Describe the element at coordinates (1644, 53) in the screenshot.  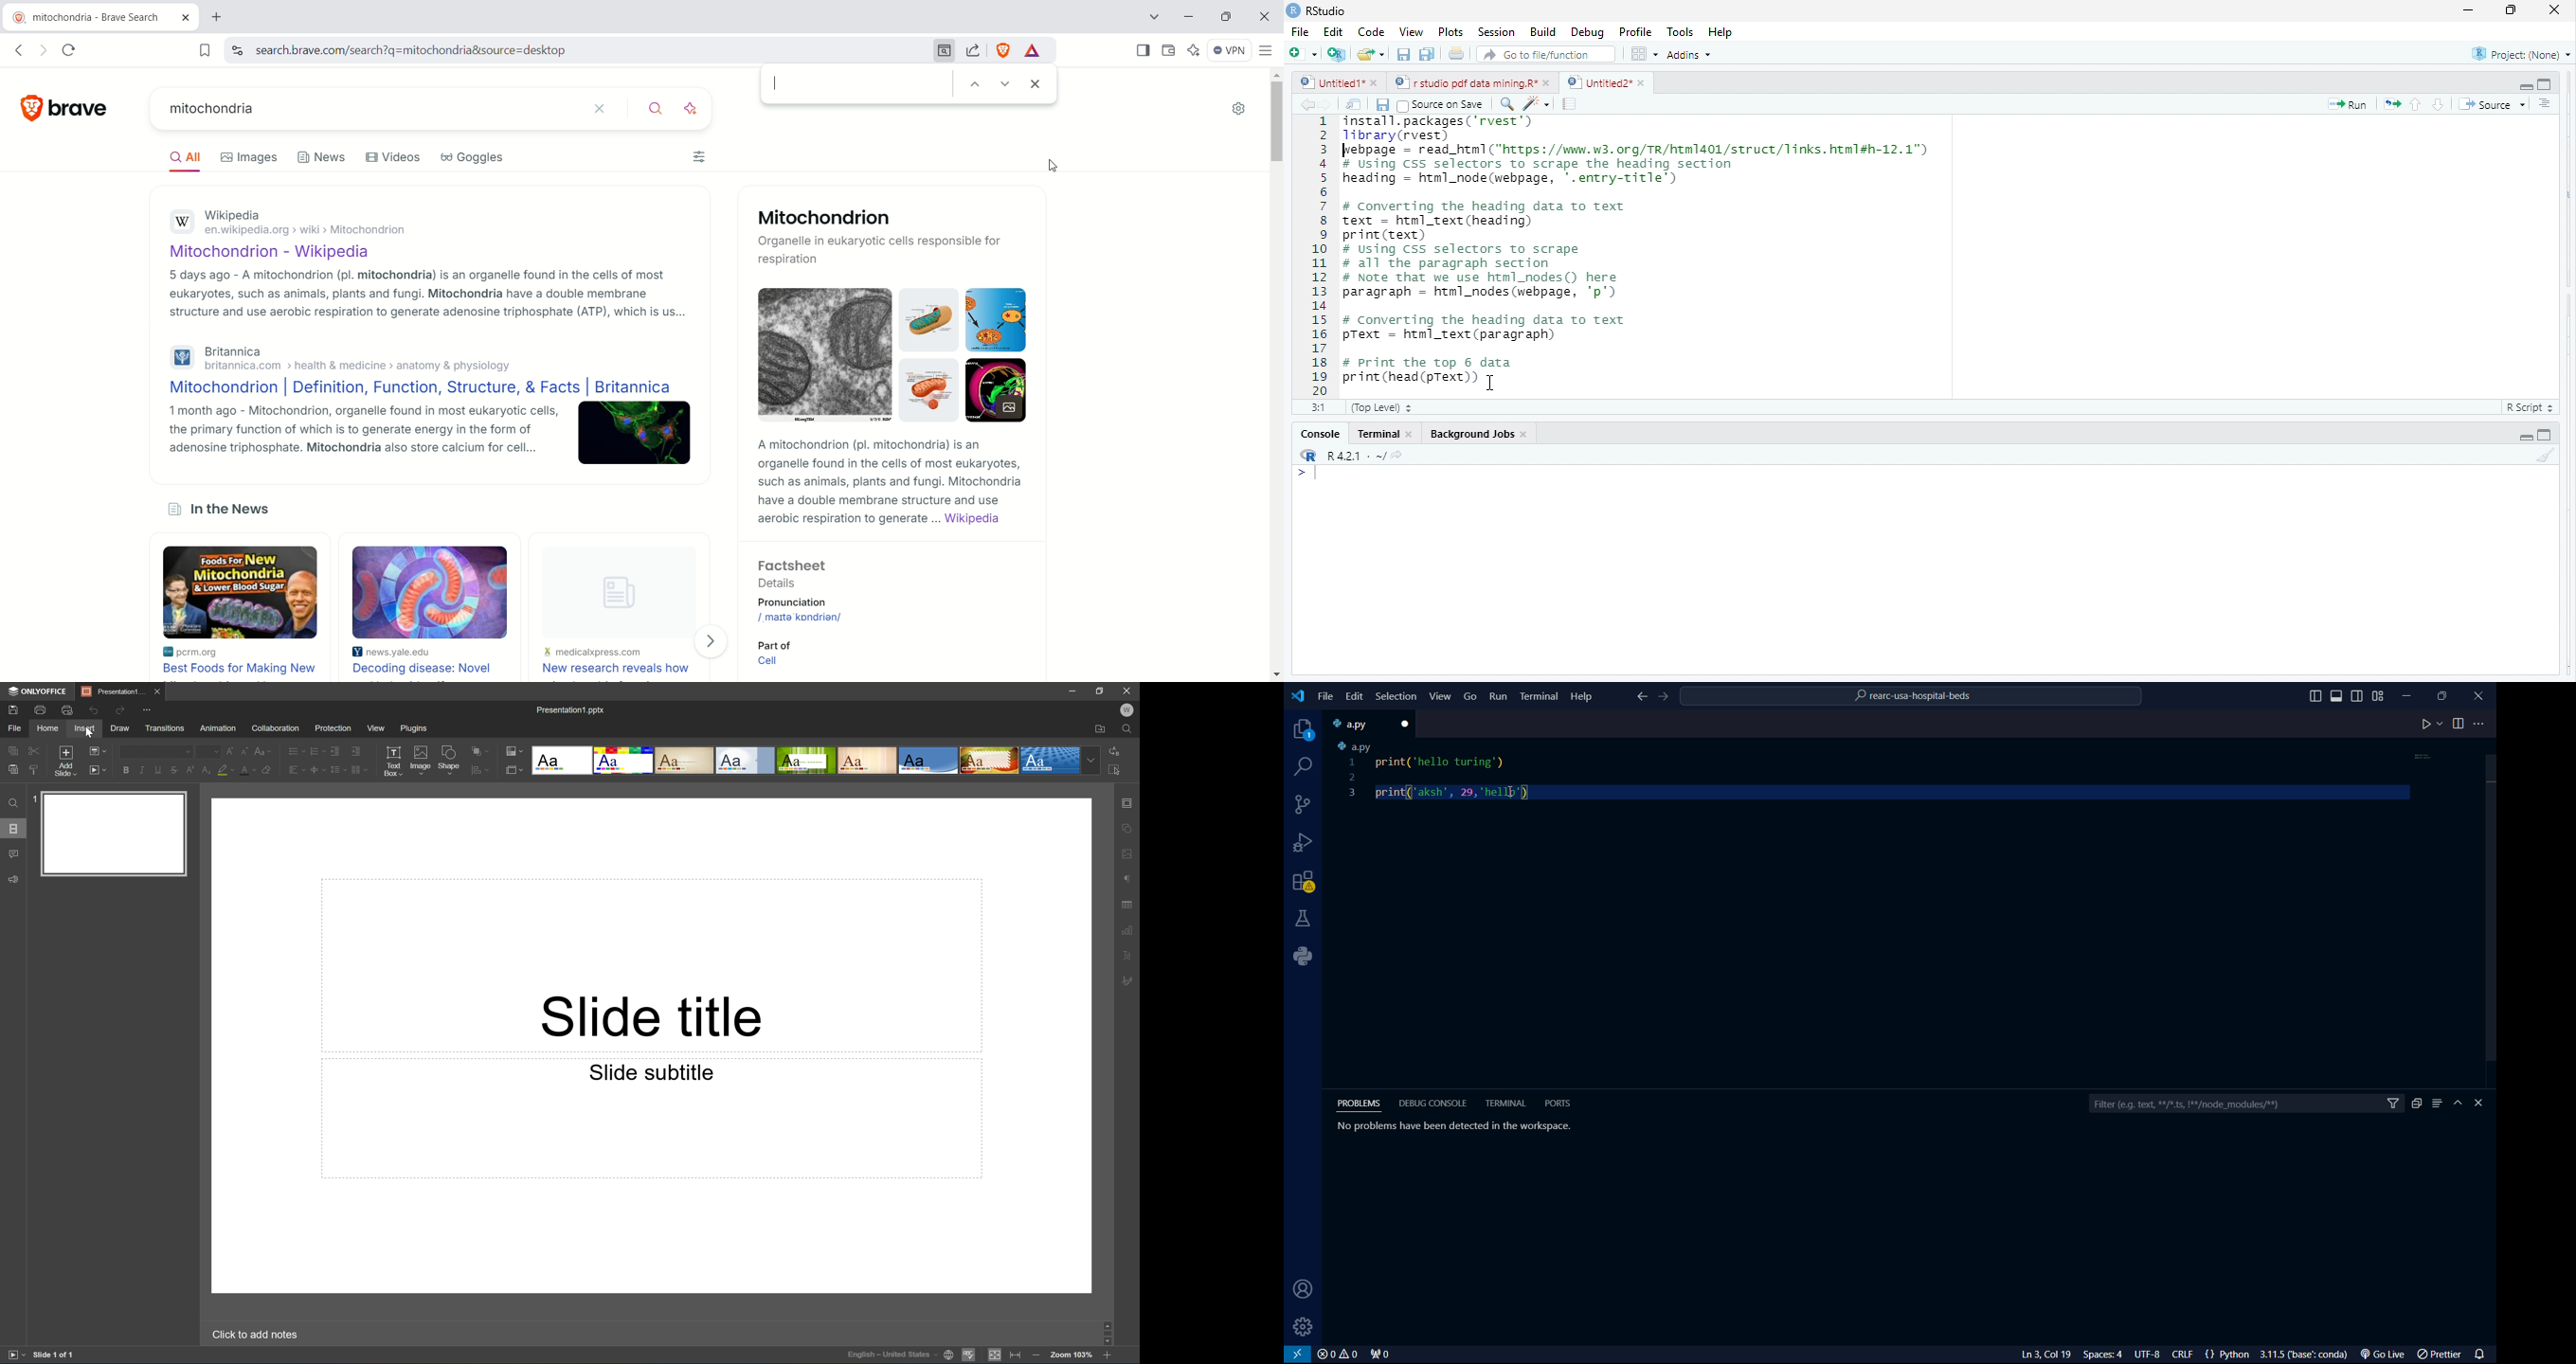
I see `option` at that location.